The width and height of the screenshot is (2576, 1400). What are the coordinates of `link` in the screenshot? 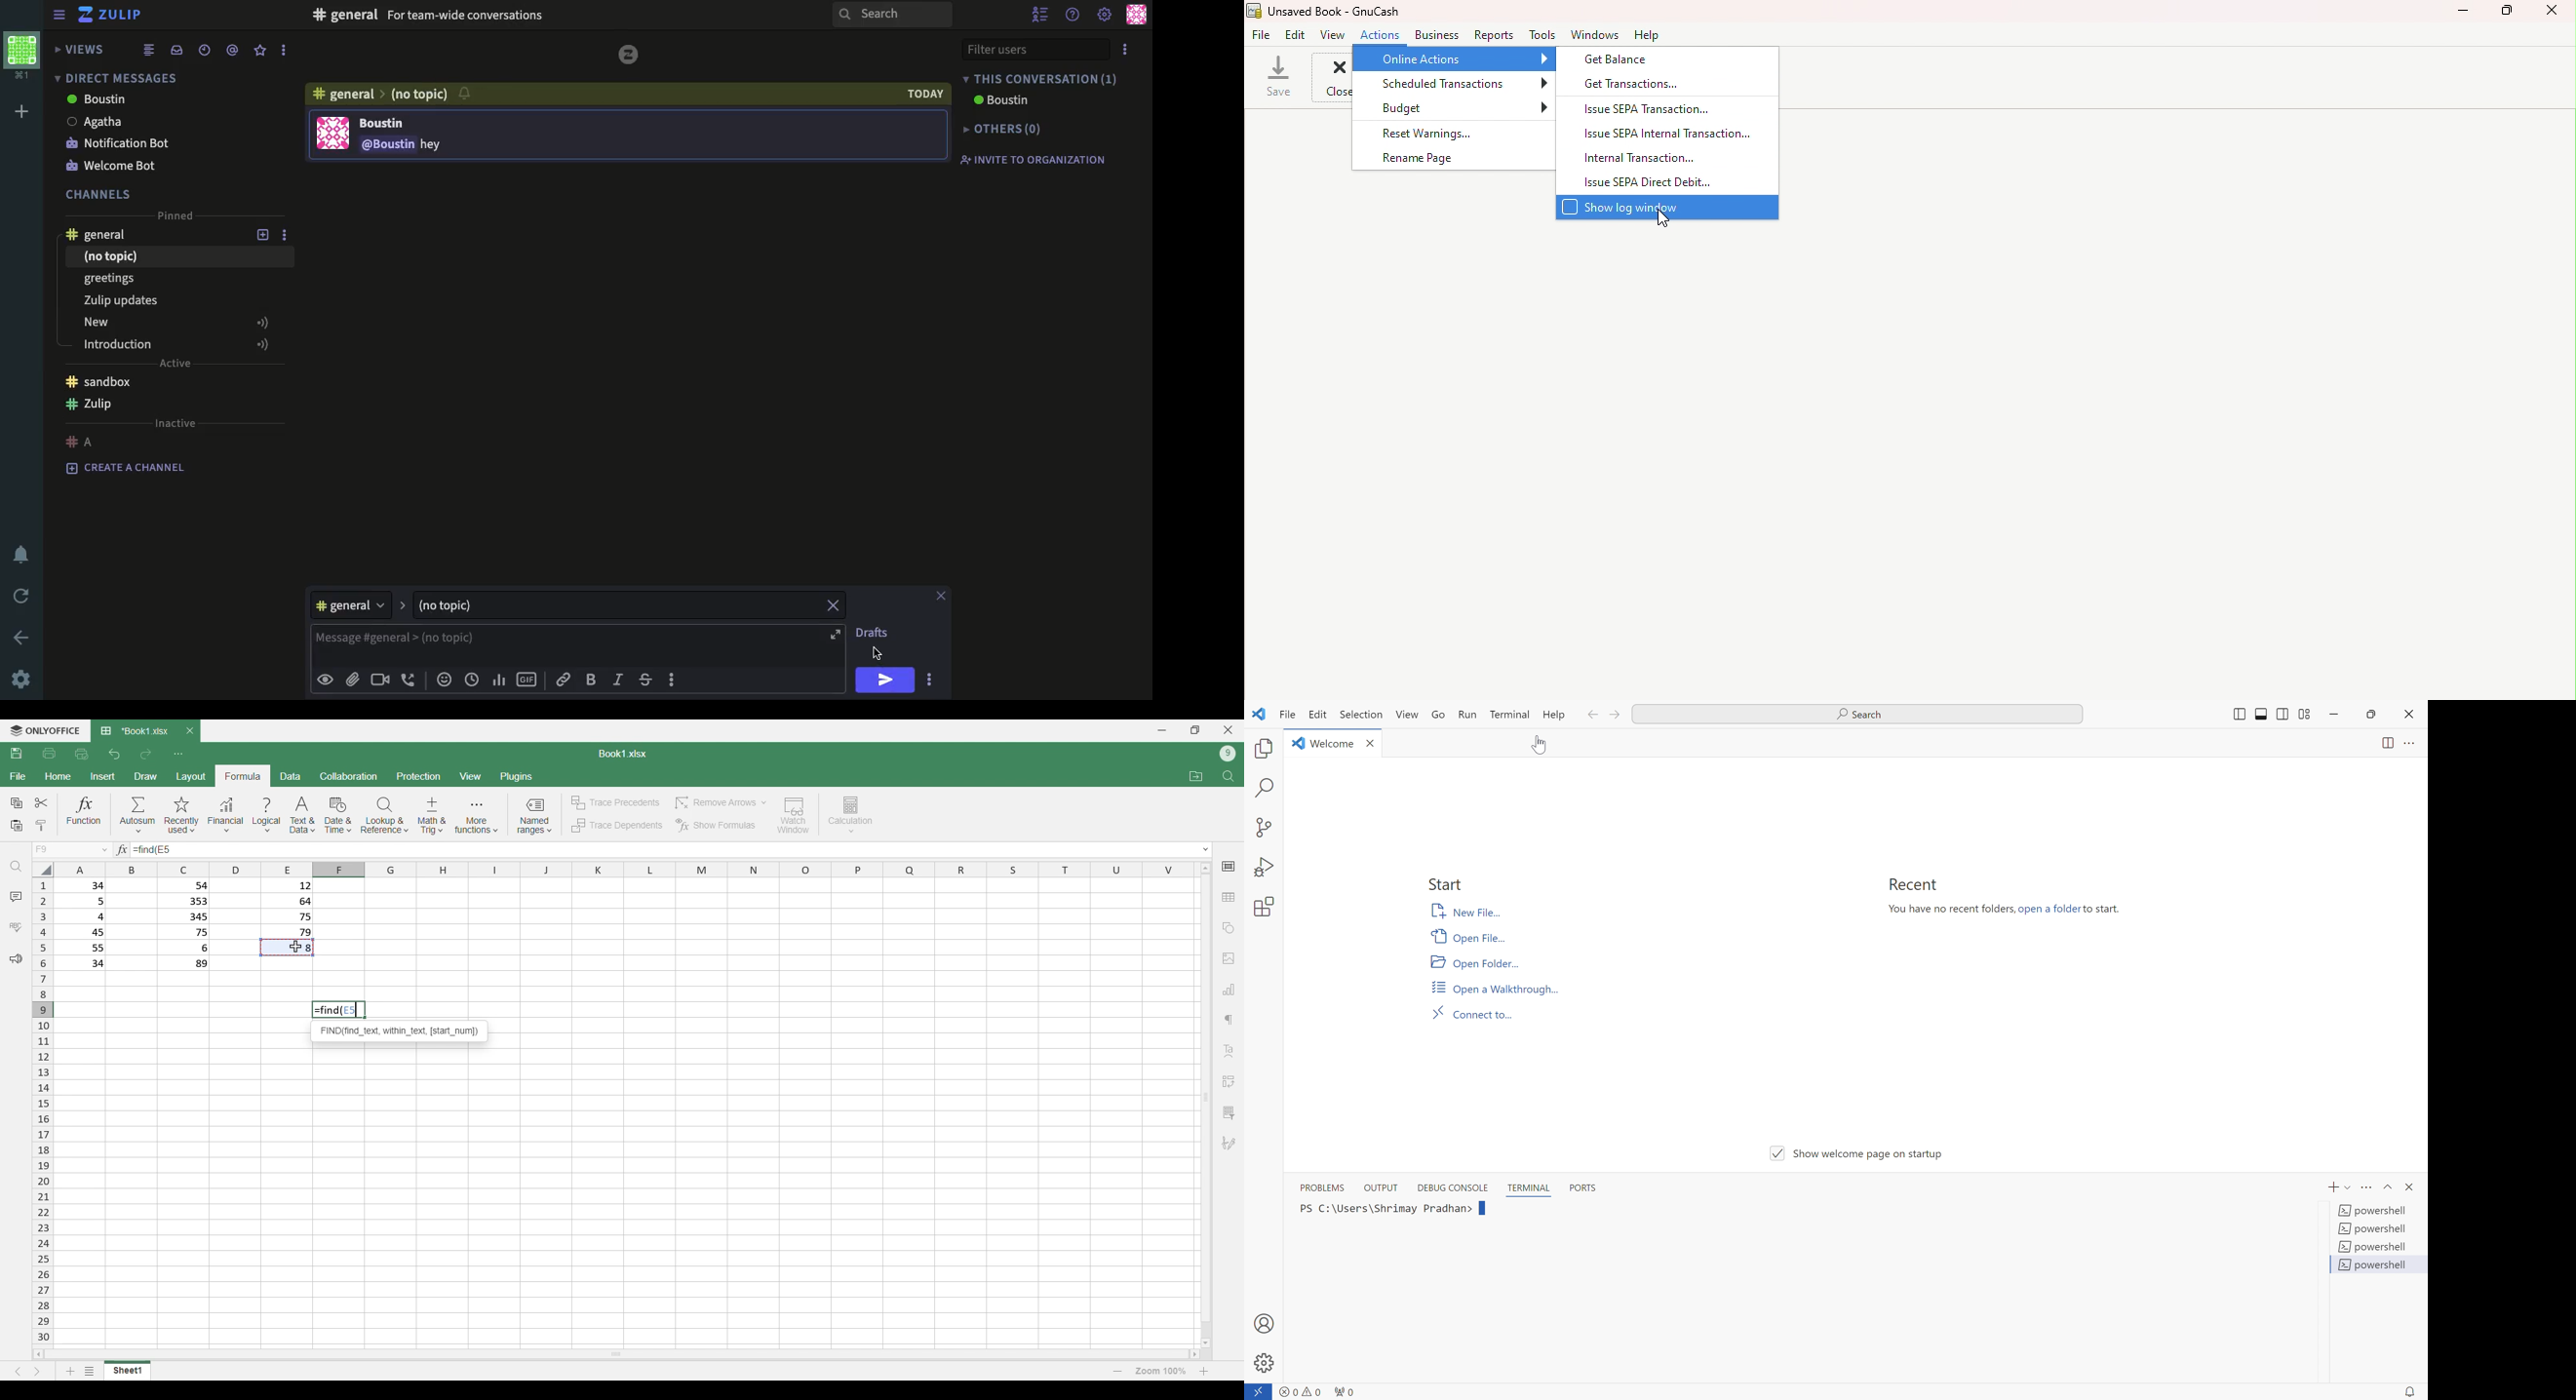 It's located at (561, 679).